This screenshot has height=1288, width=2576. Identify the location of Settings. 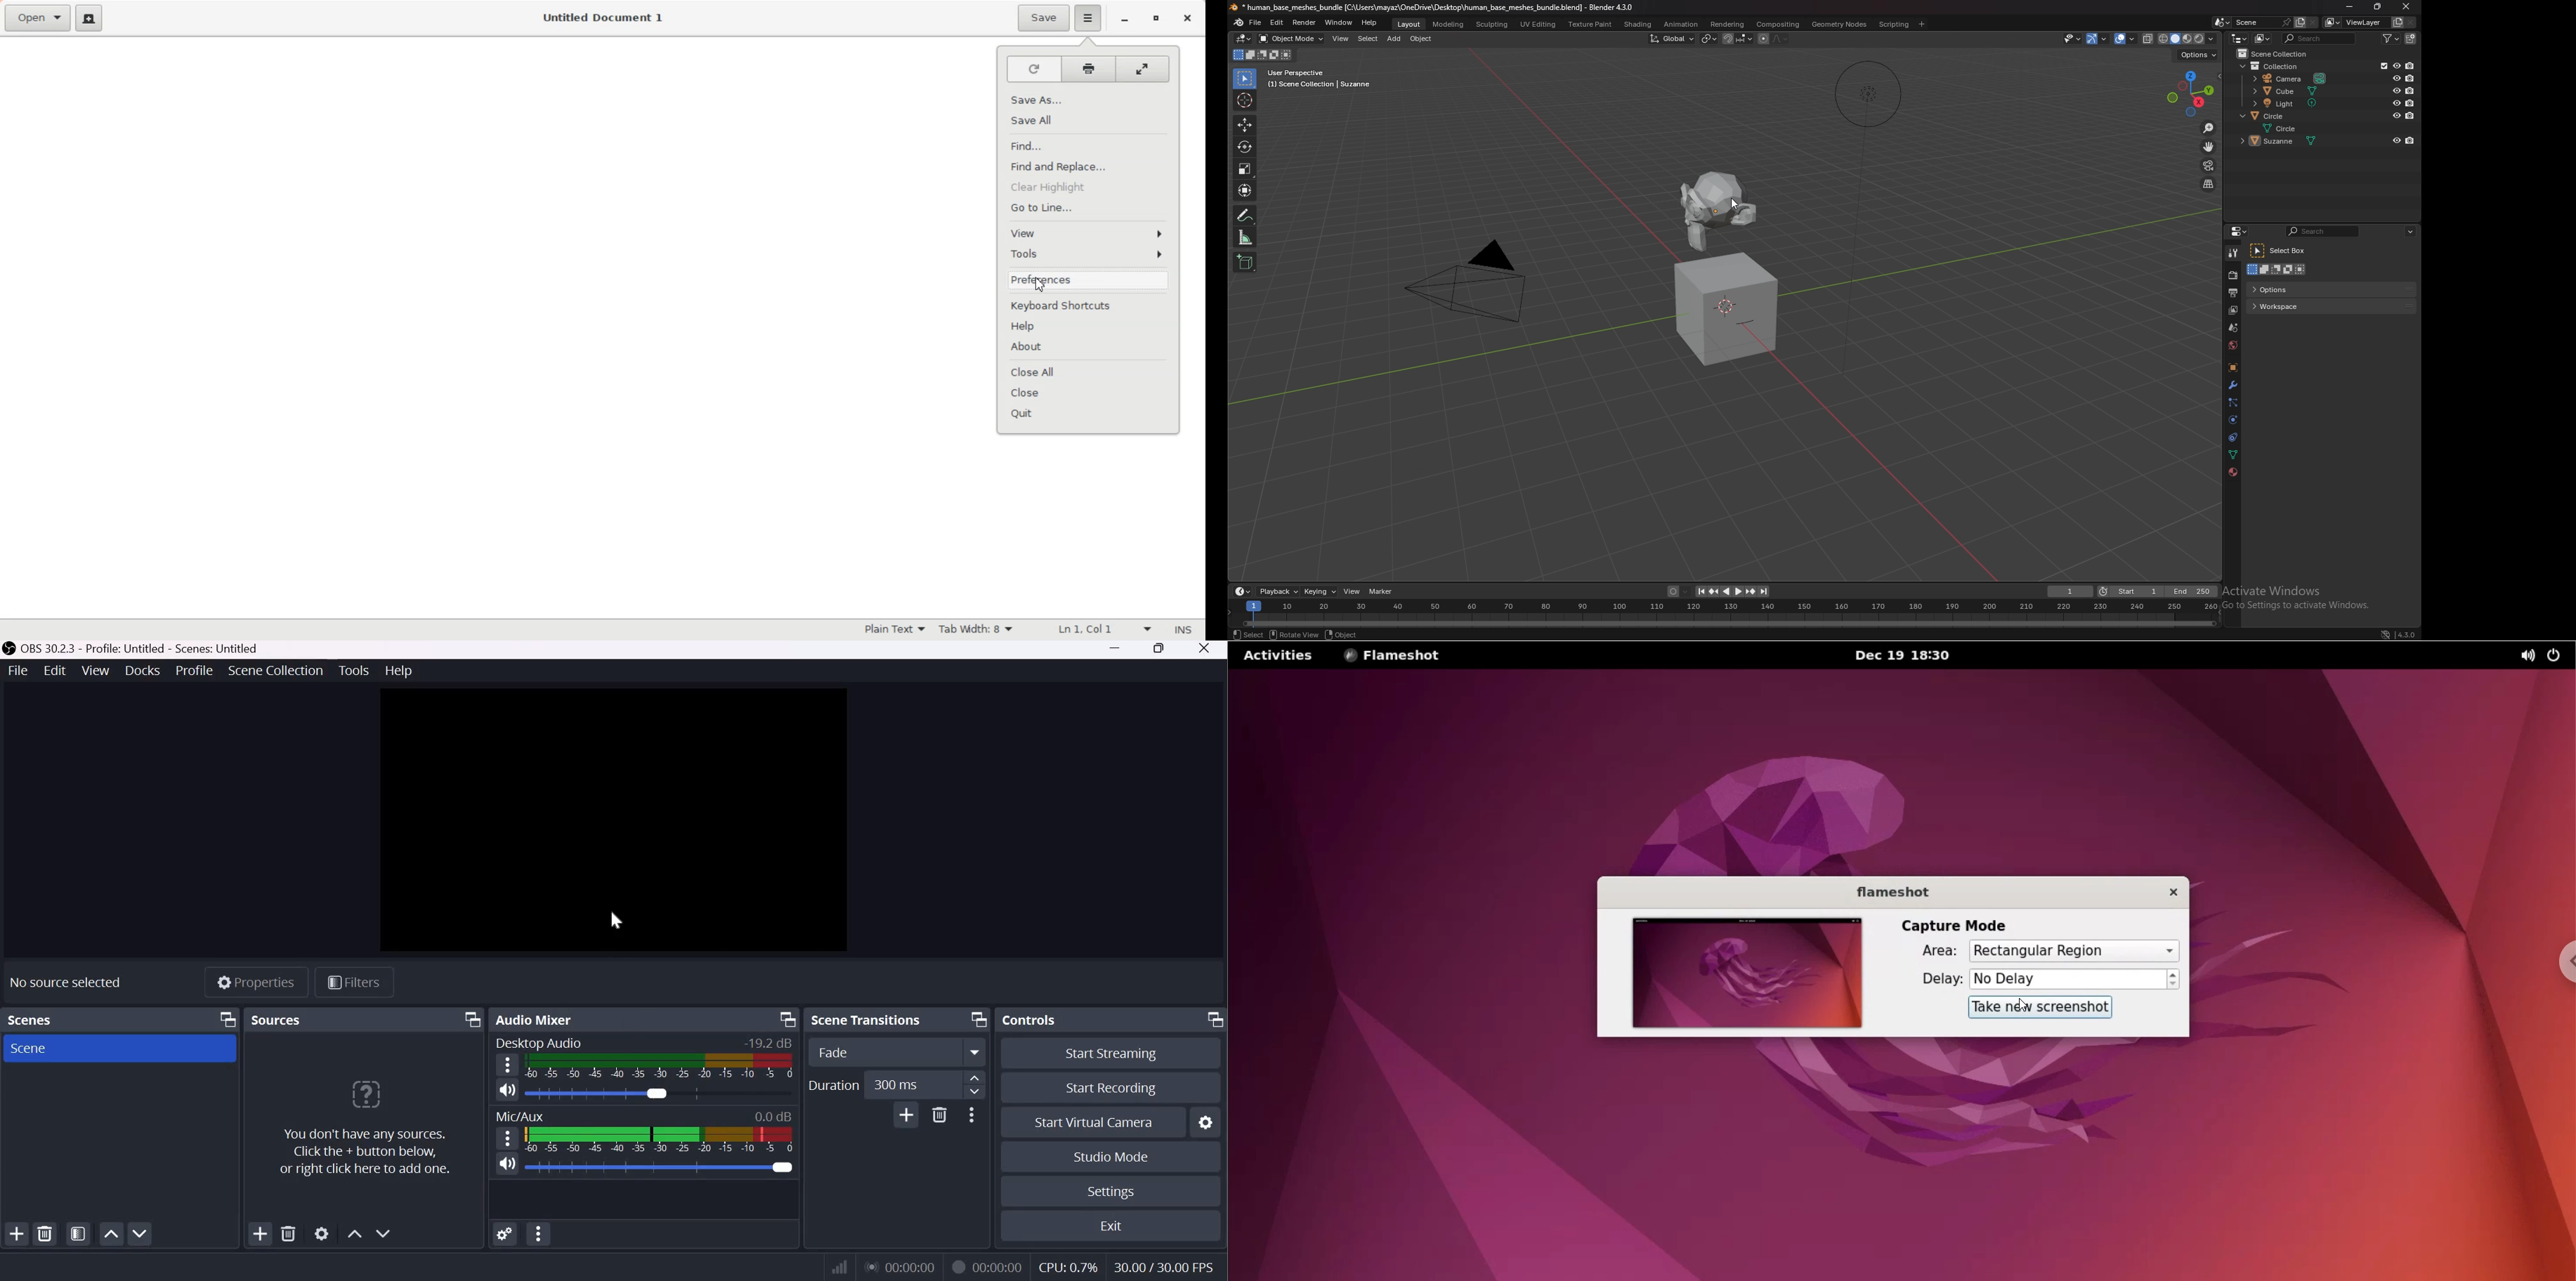
(1112, 1192).